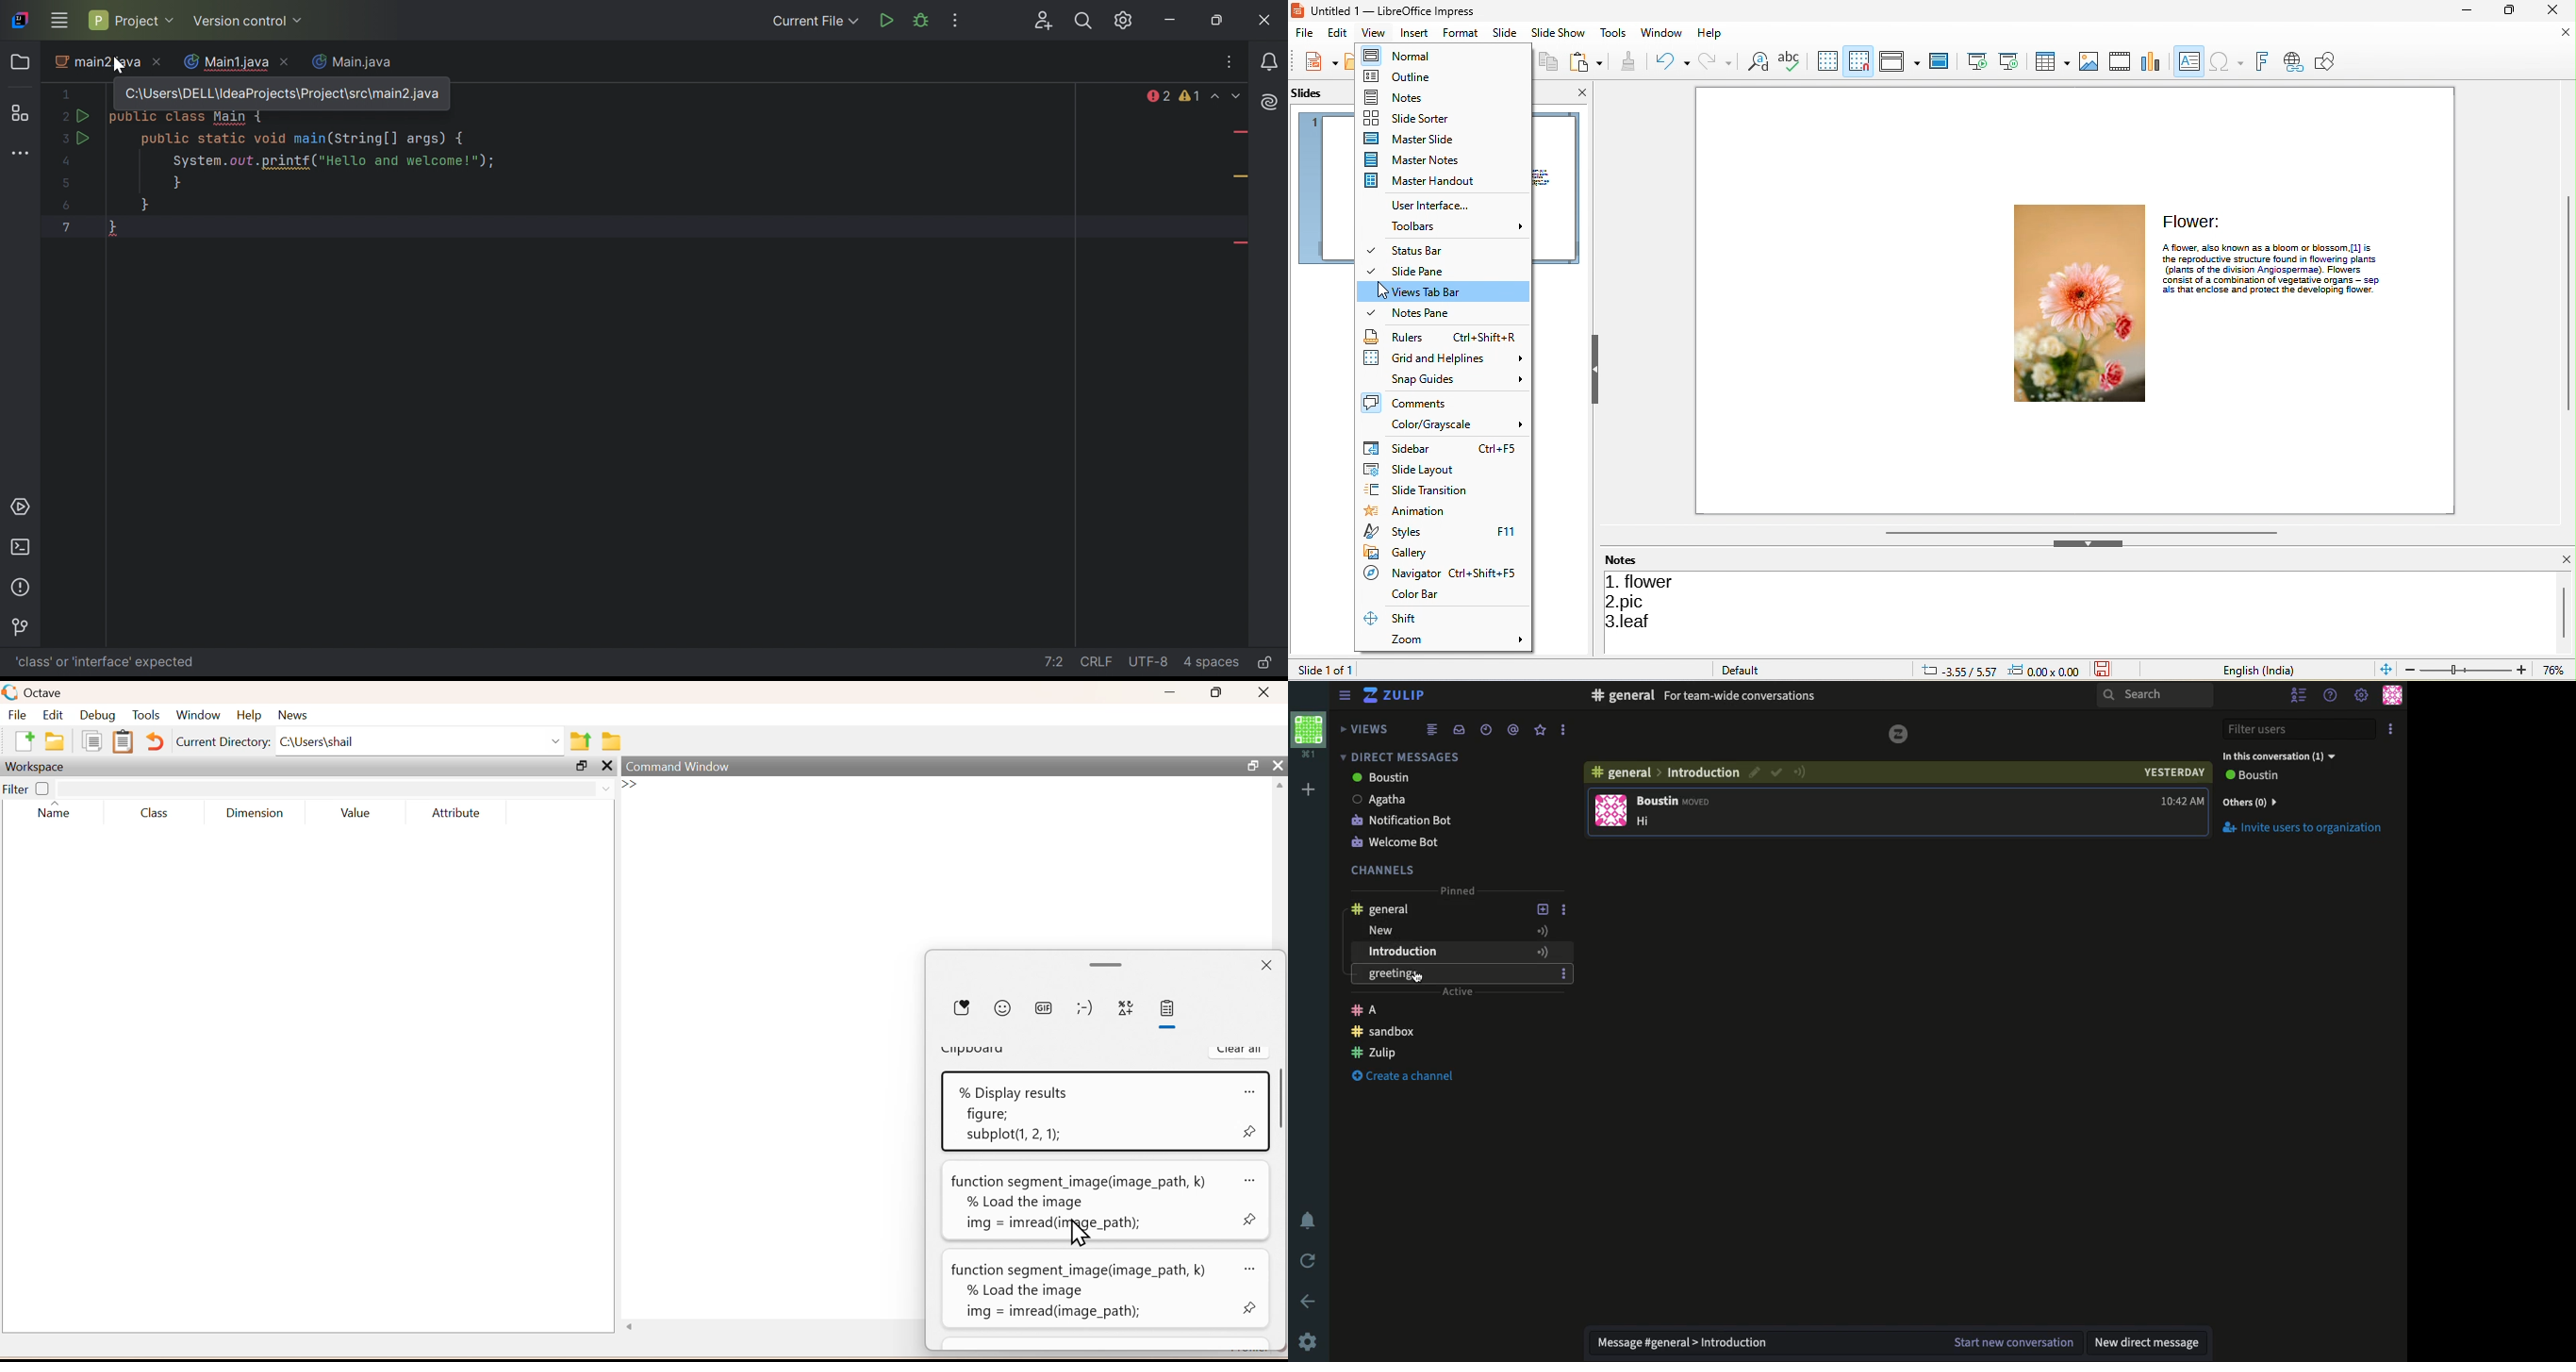 The width and height of the screenshot is (2576, 1372). I want to click on new, so click(1650, 821).